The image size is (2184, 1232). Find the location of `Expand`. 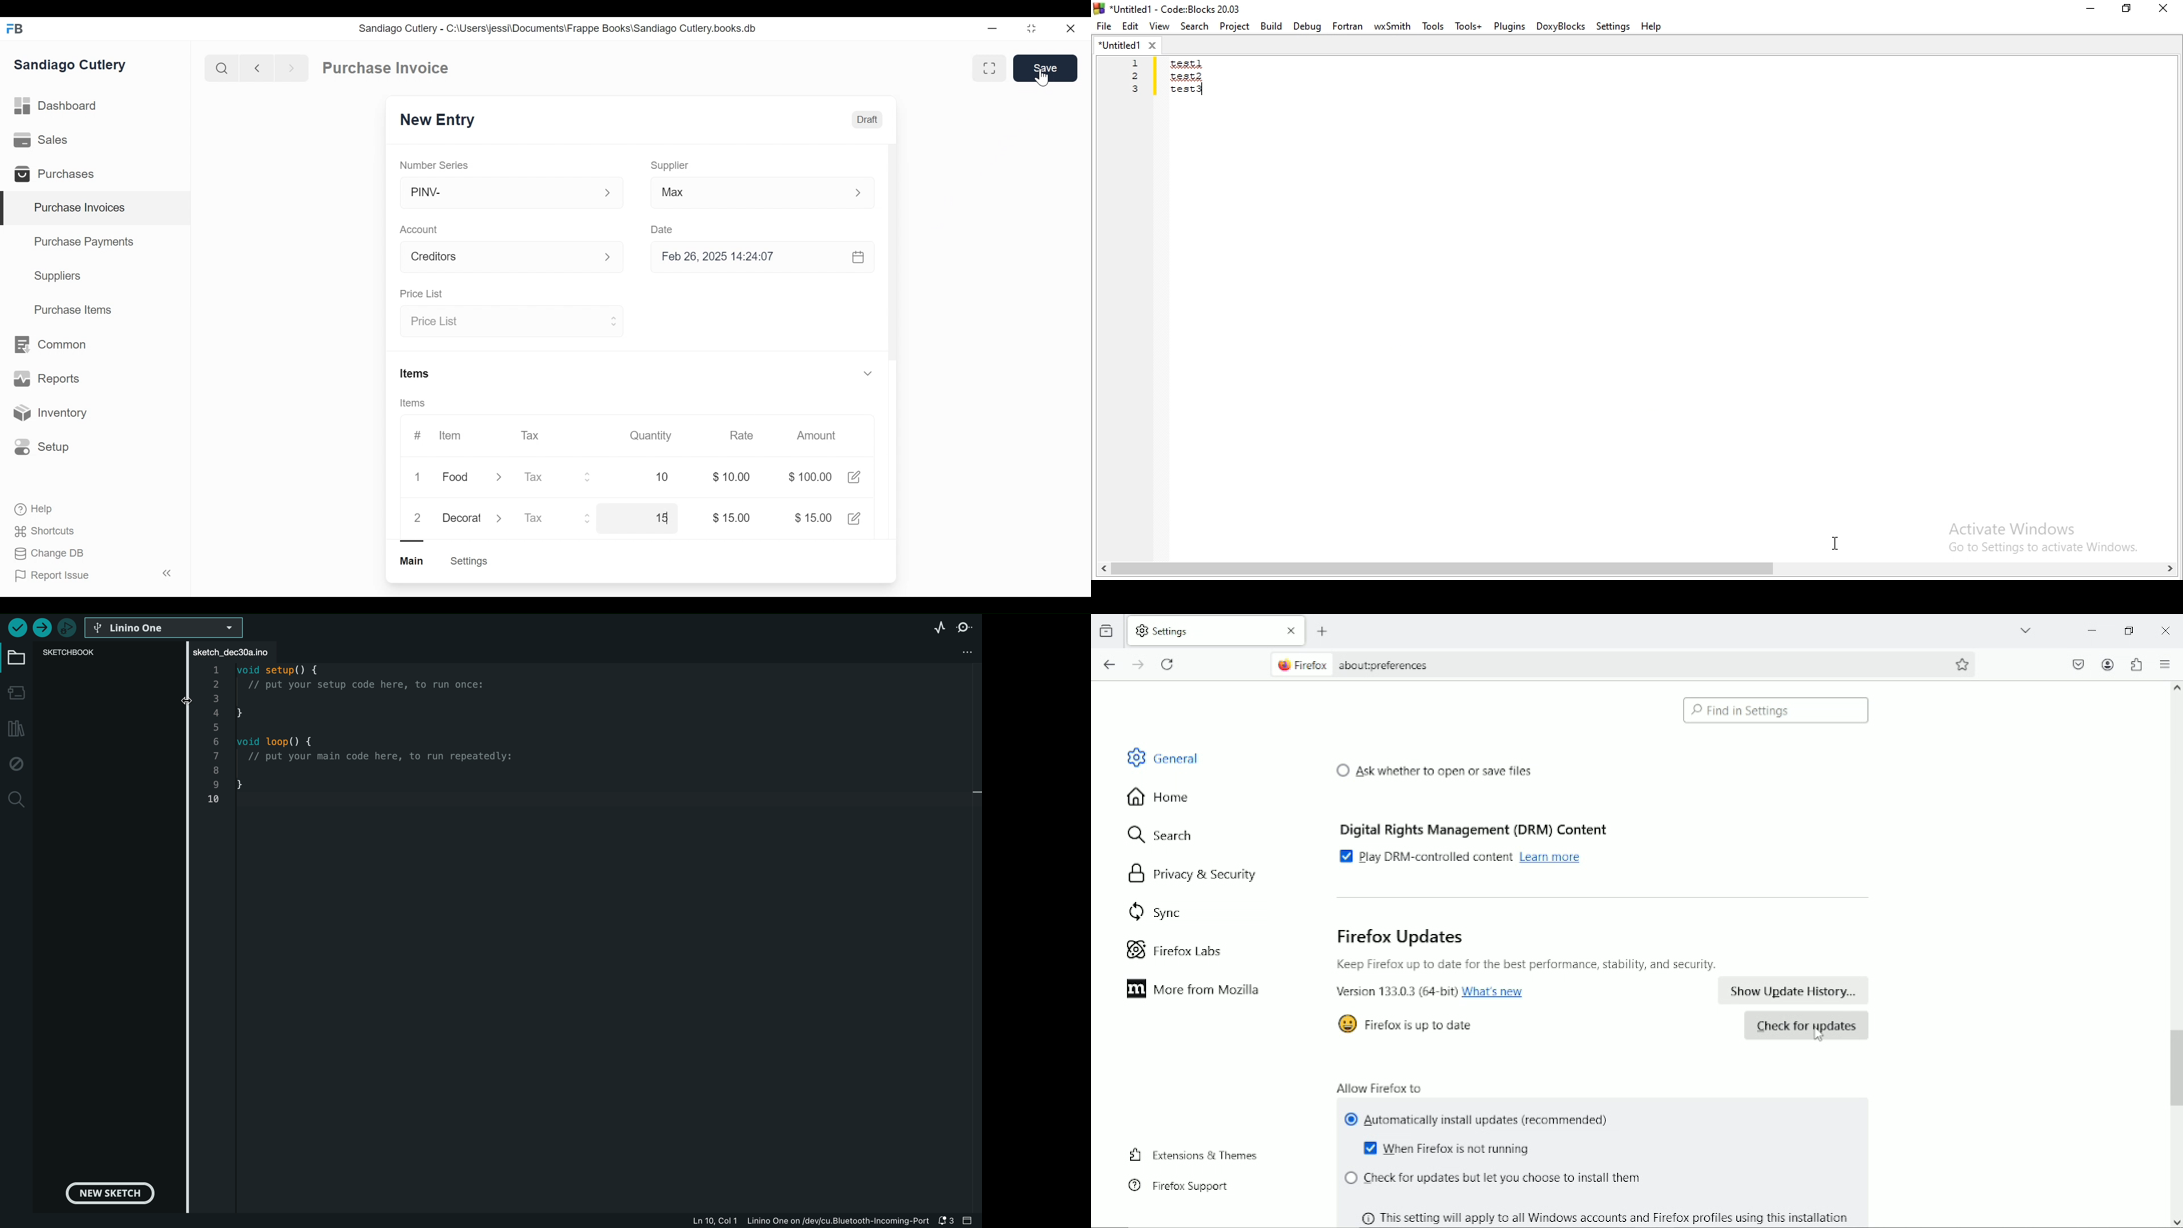

Expand is located at coordinates (865, 193).